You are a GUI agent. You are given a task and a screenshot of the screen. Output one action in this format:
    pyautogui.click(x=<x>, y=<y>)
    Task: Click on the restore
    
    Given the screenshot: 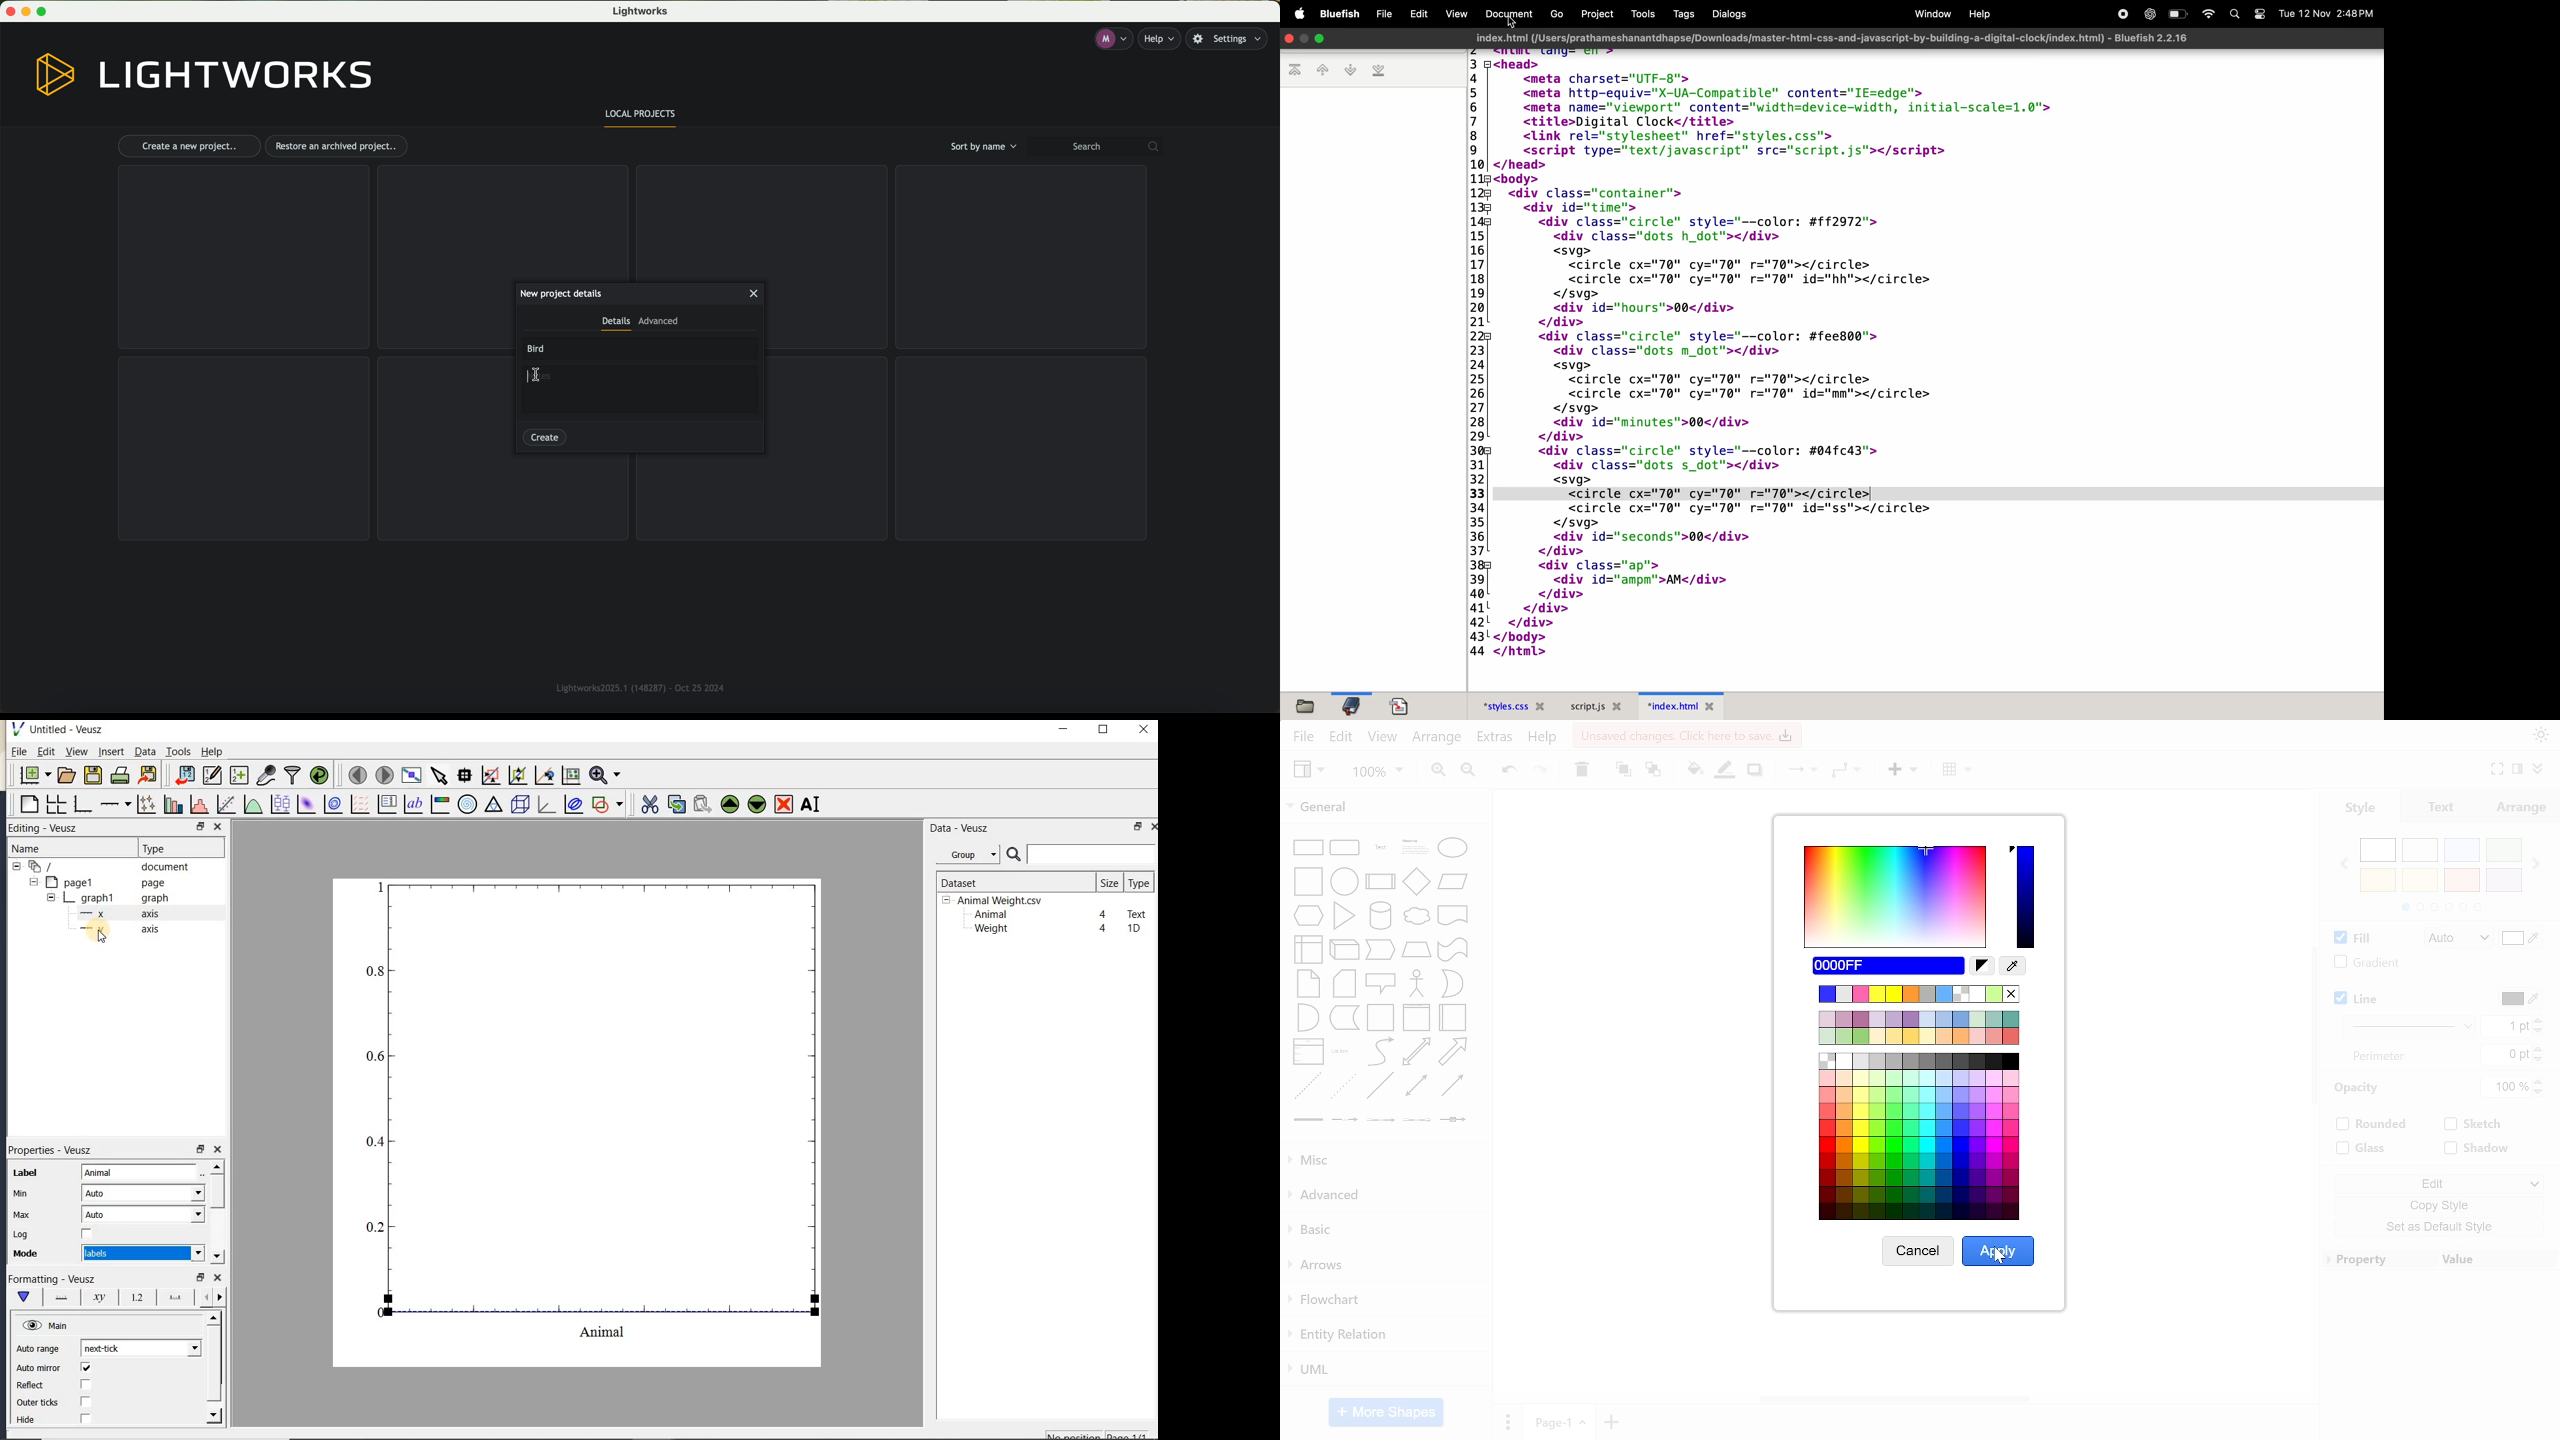 What is the action you would take?
    pyautogui.click(x=199, y=1150)
    